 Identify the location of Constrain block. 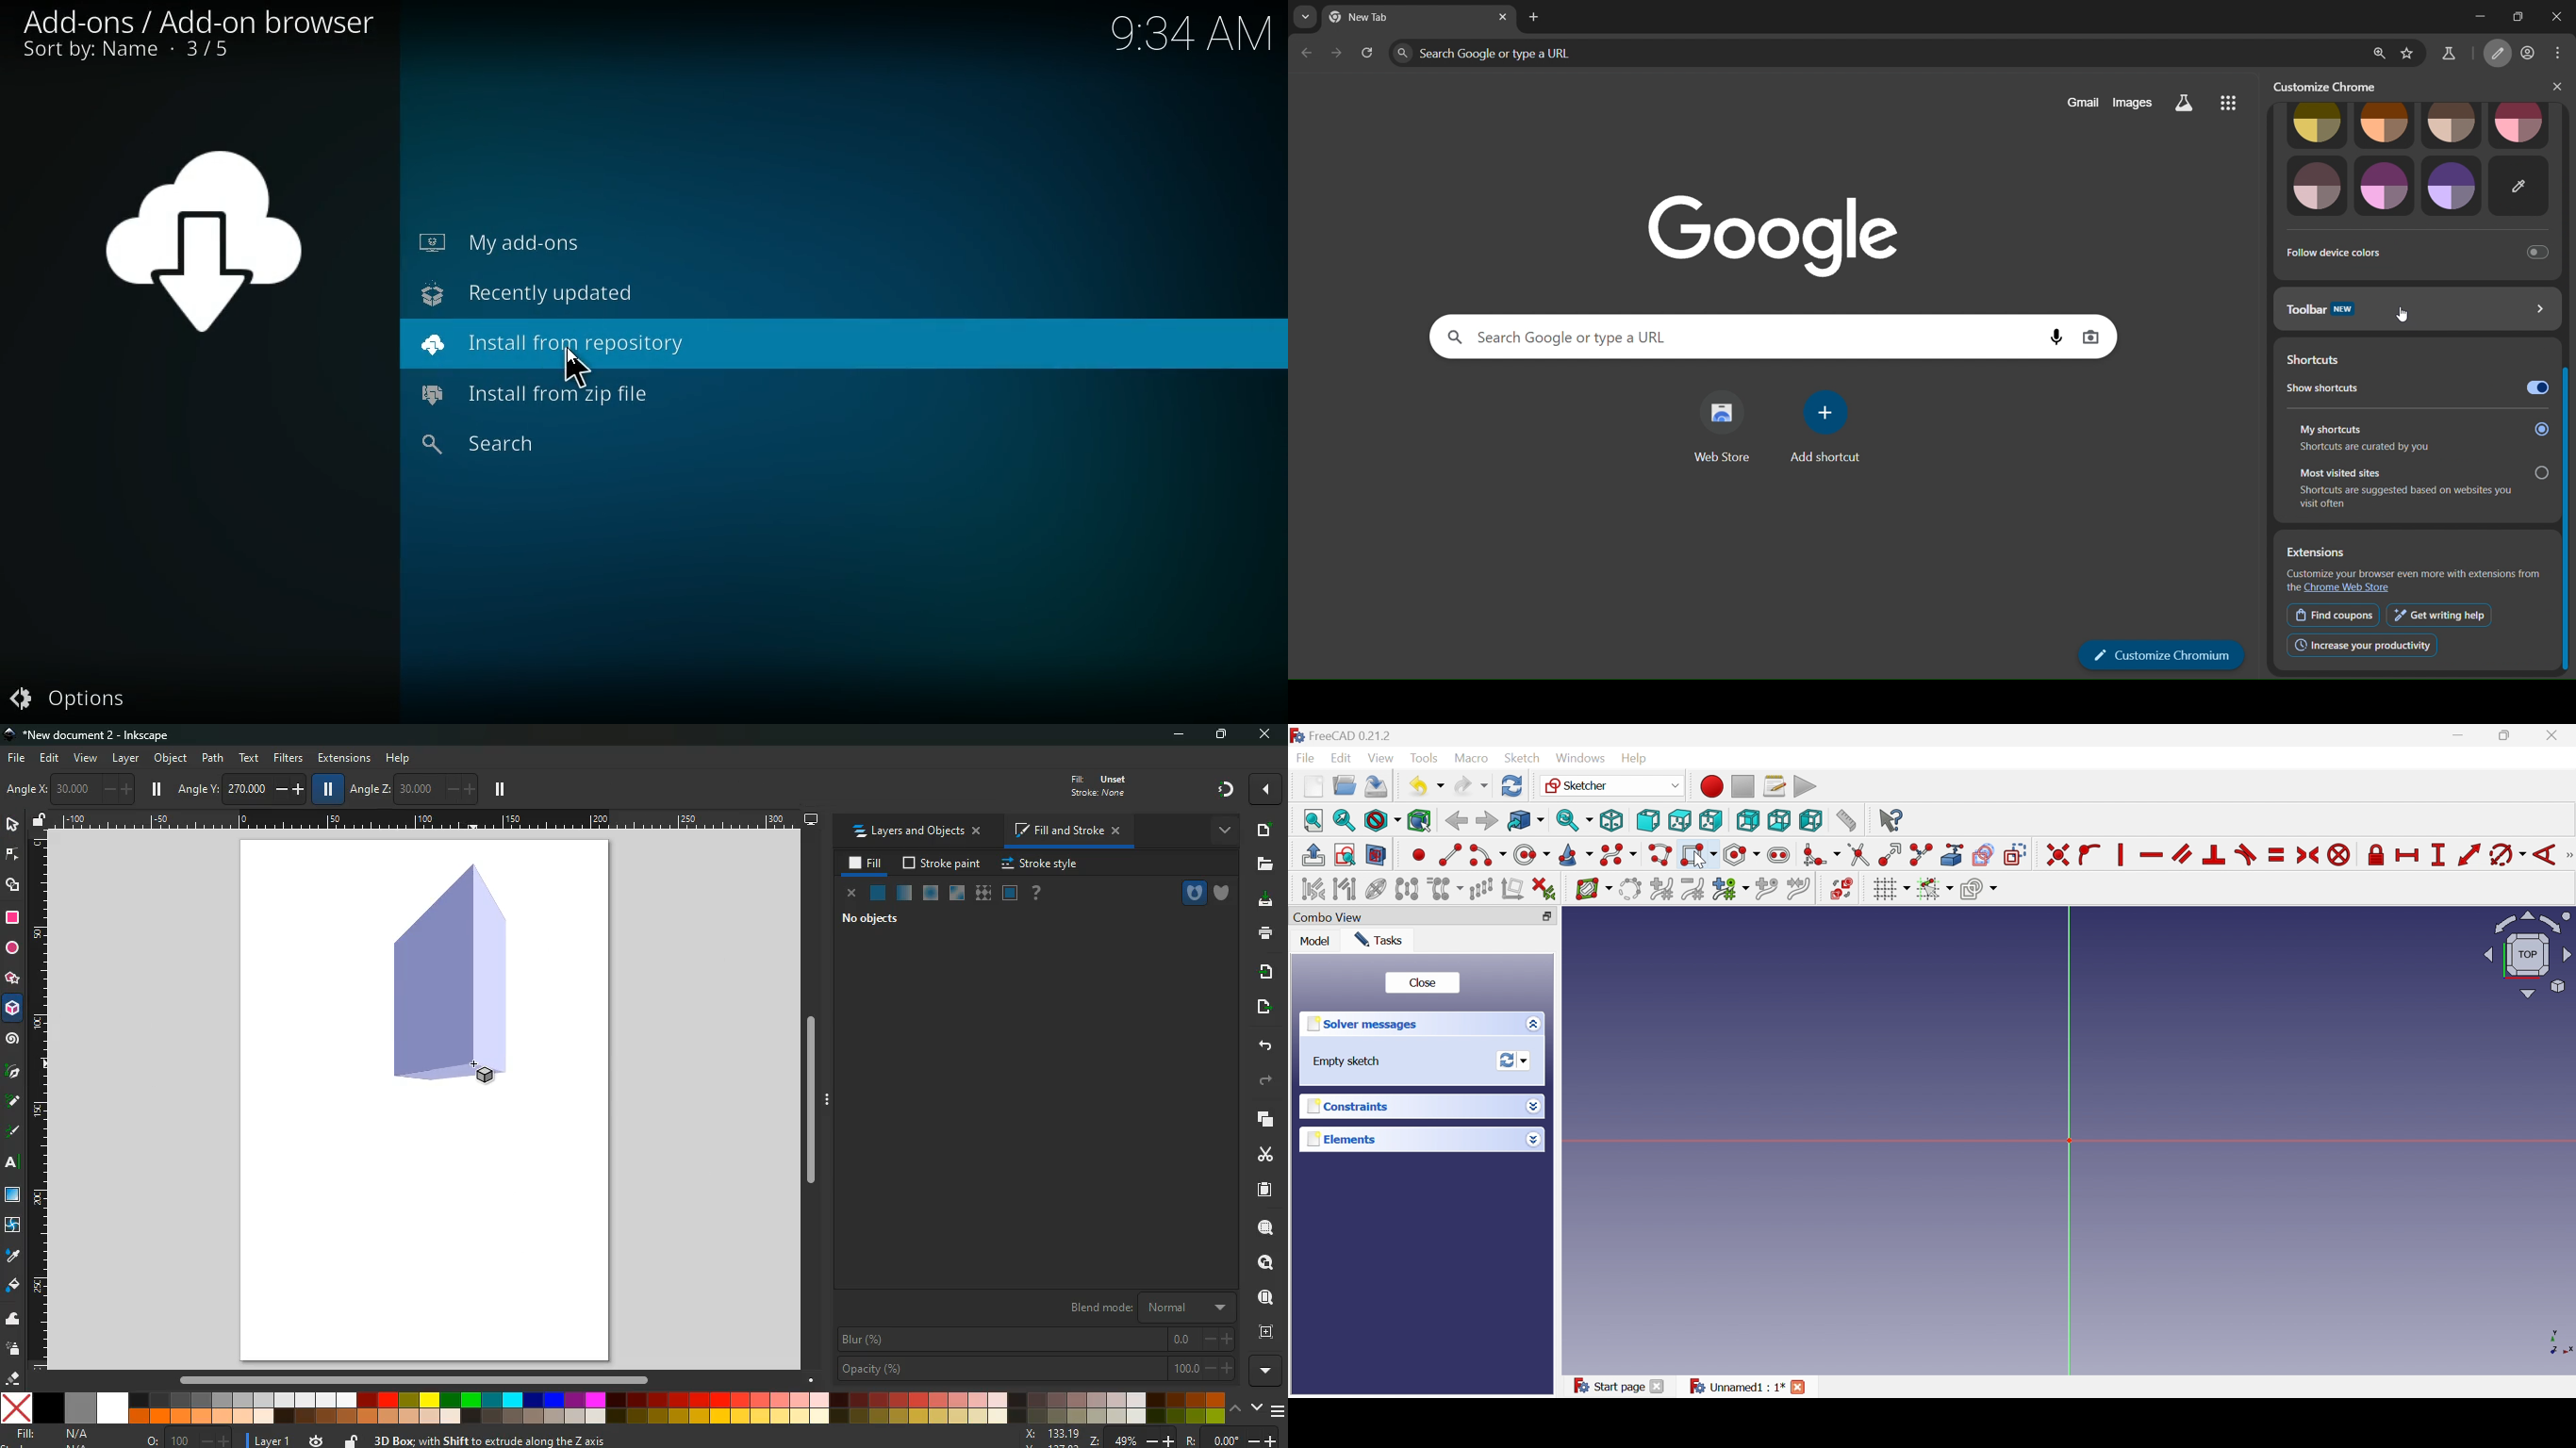
(2339, 855).